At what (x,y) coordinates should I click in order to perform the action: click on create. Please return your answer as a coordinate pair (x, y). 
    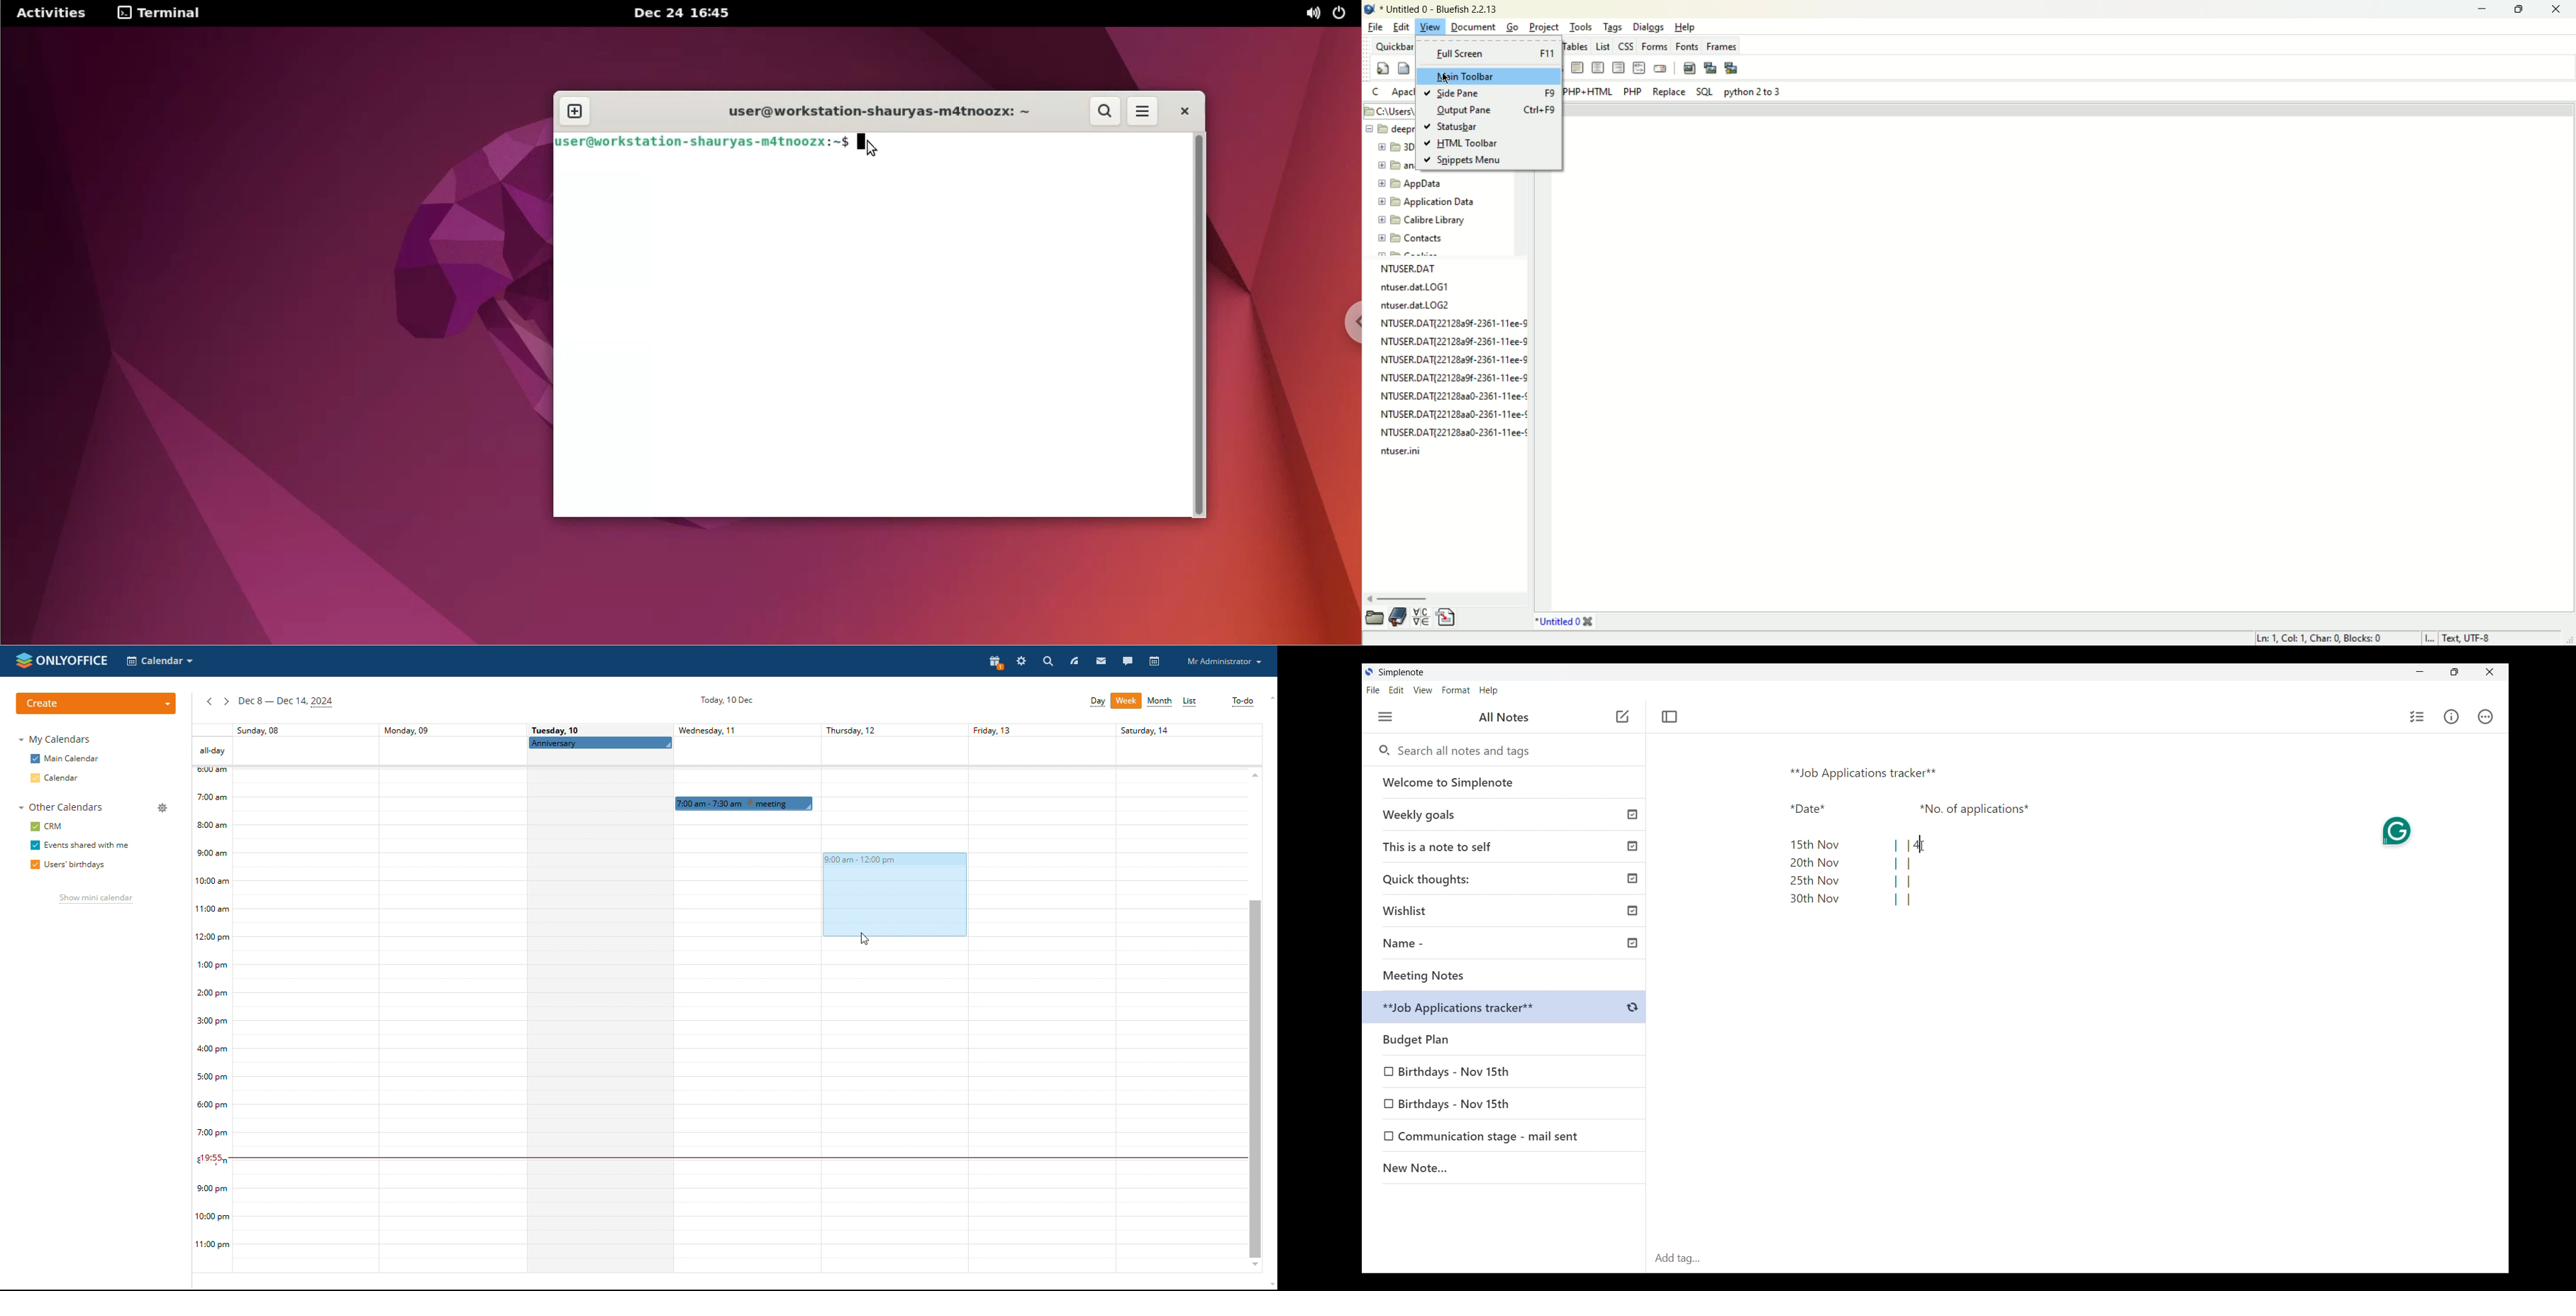
    Looking at the image, I should click on (96, 703).